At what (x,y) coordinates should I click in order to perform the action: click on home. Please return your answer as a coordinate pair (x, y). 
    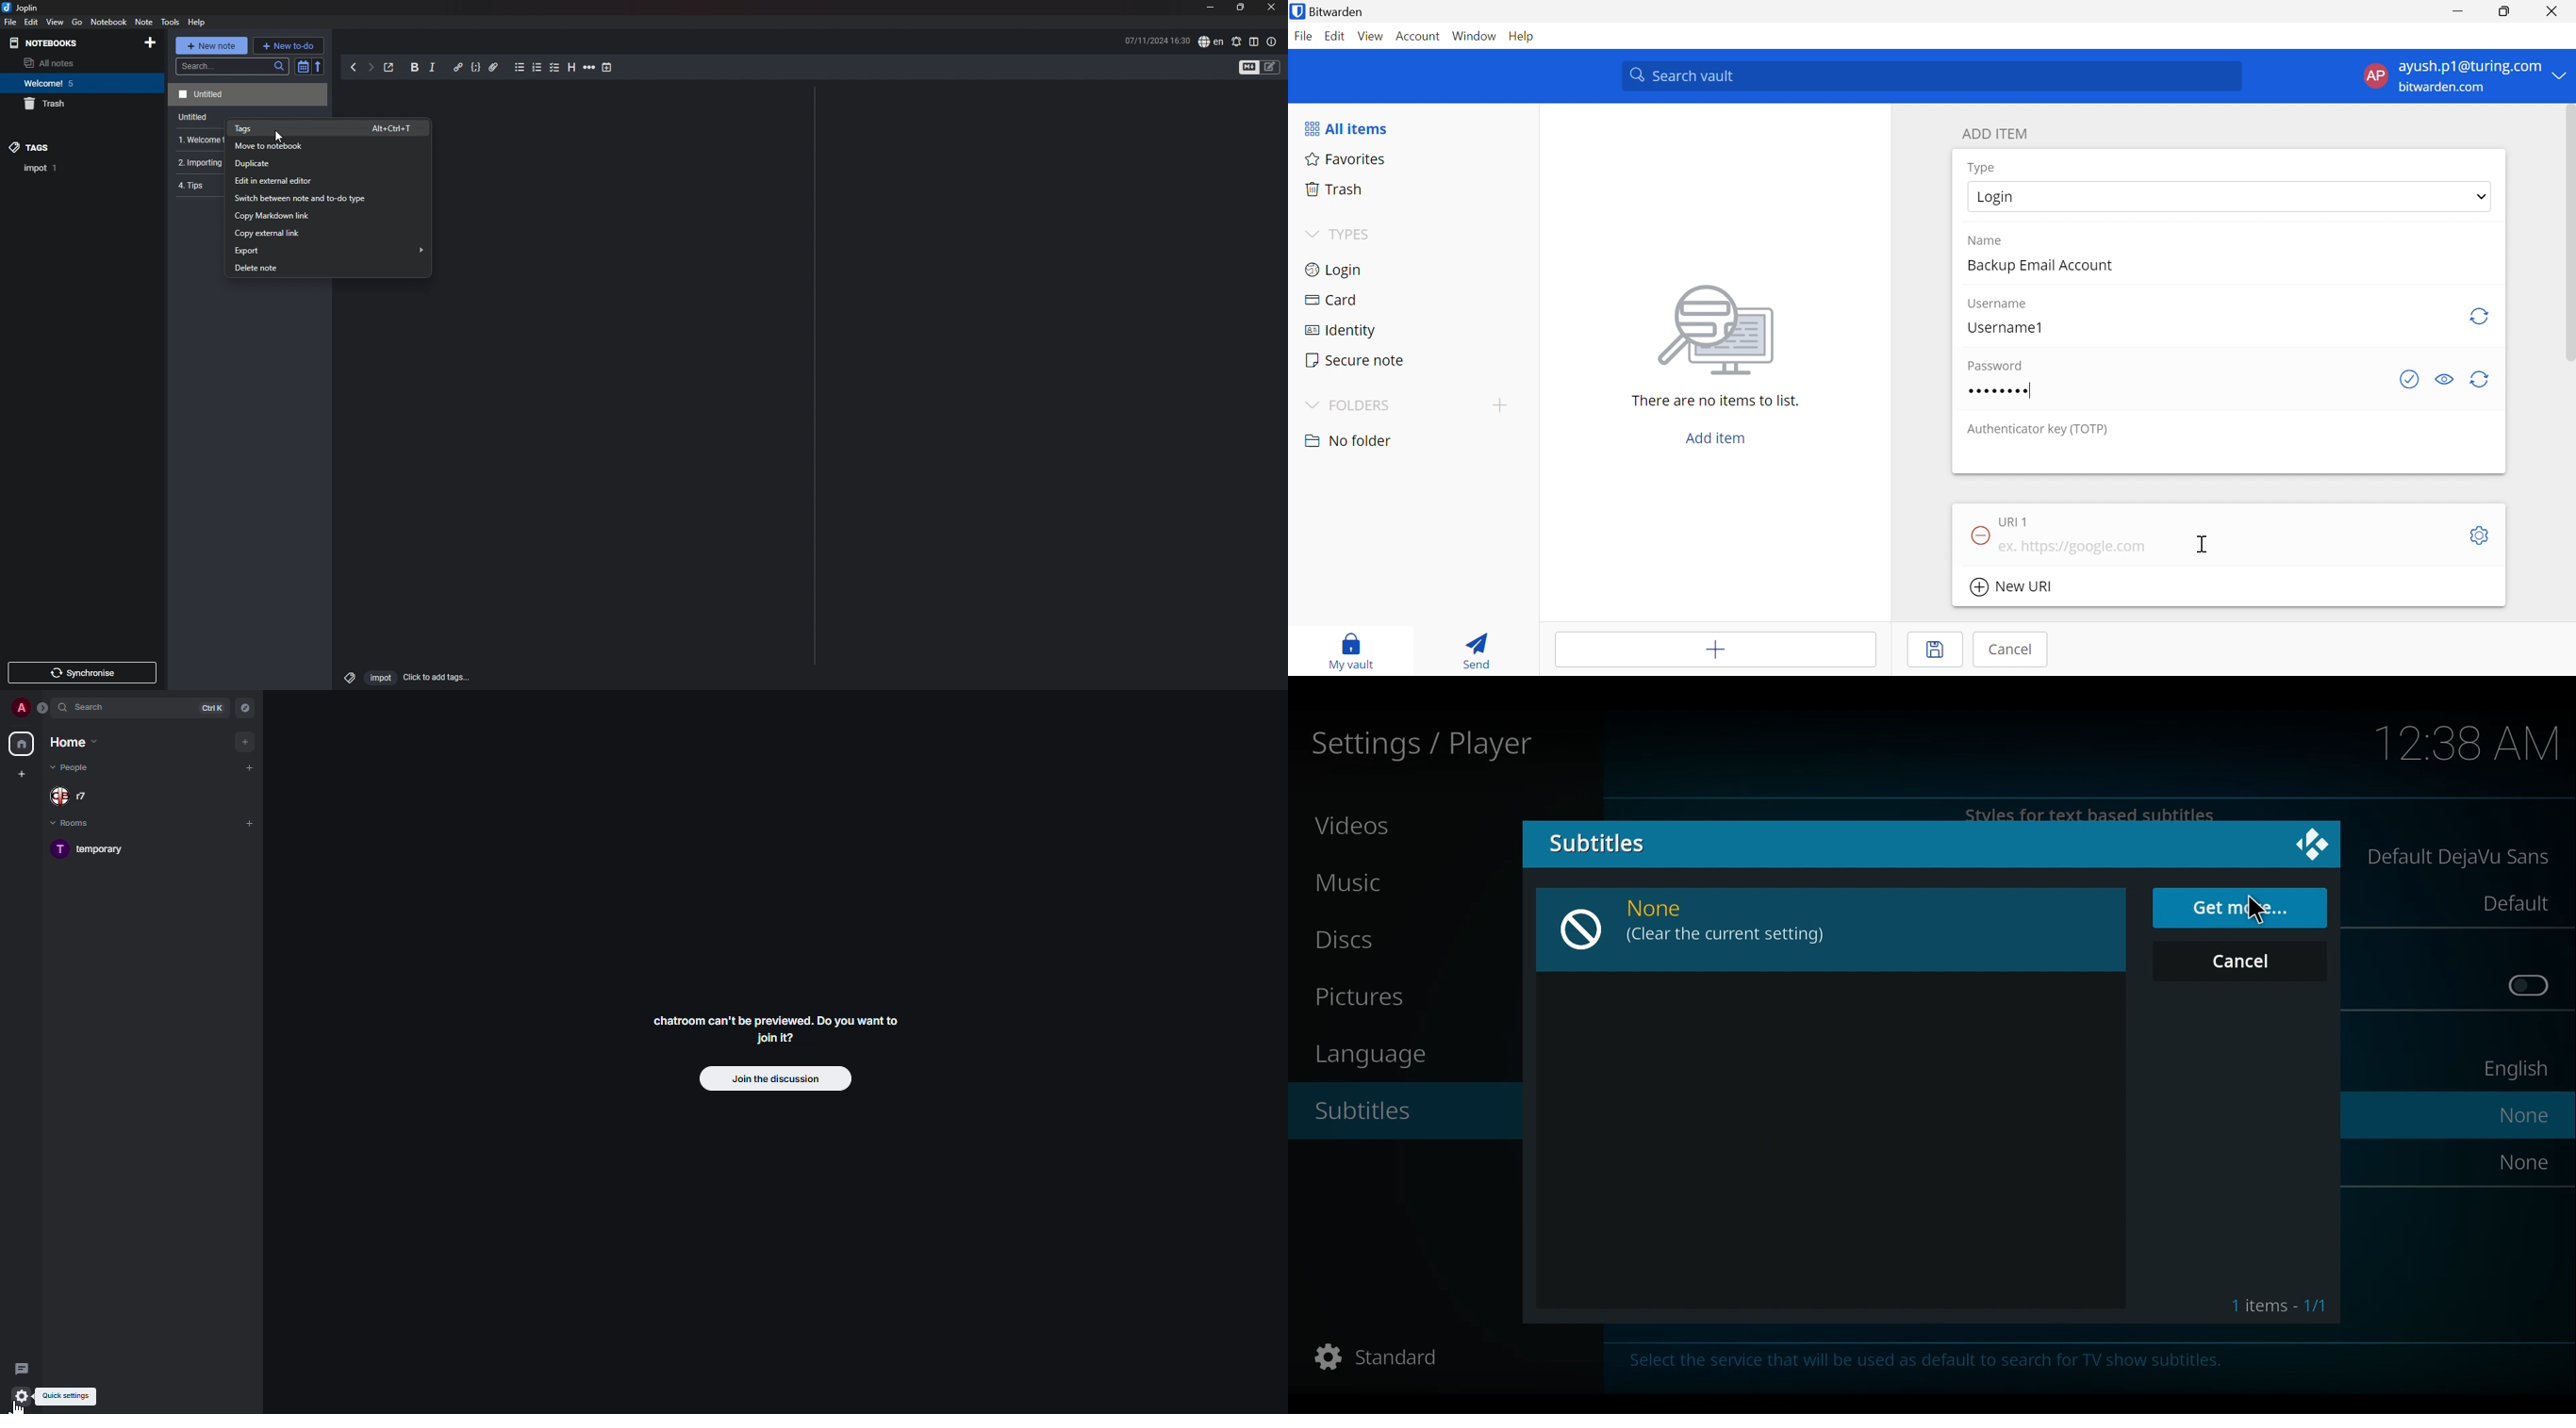
    Looking at the image, I should click on (22, 745).